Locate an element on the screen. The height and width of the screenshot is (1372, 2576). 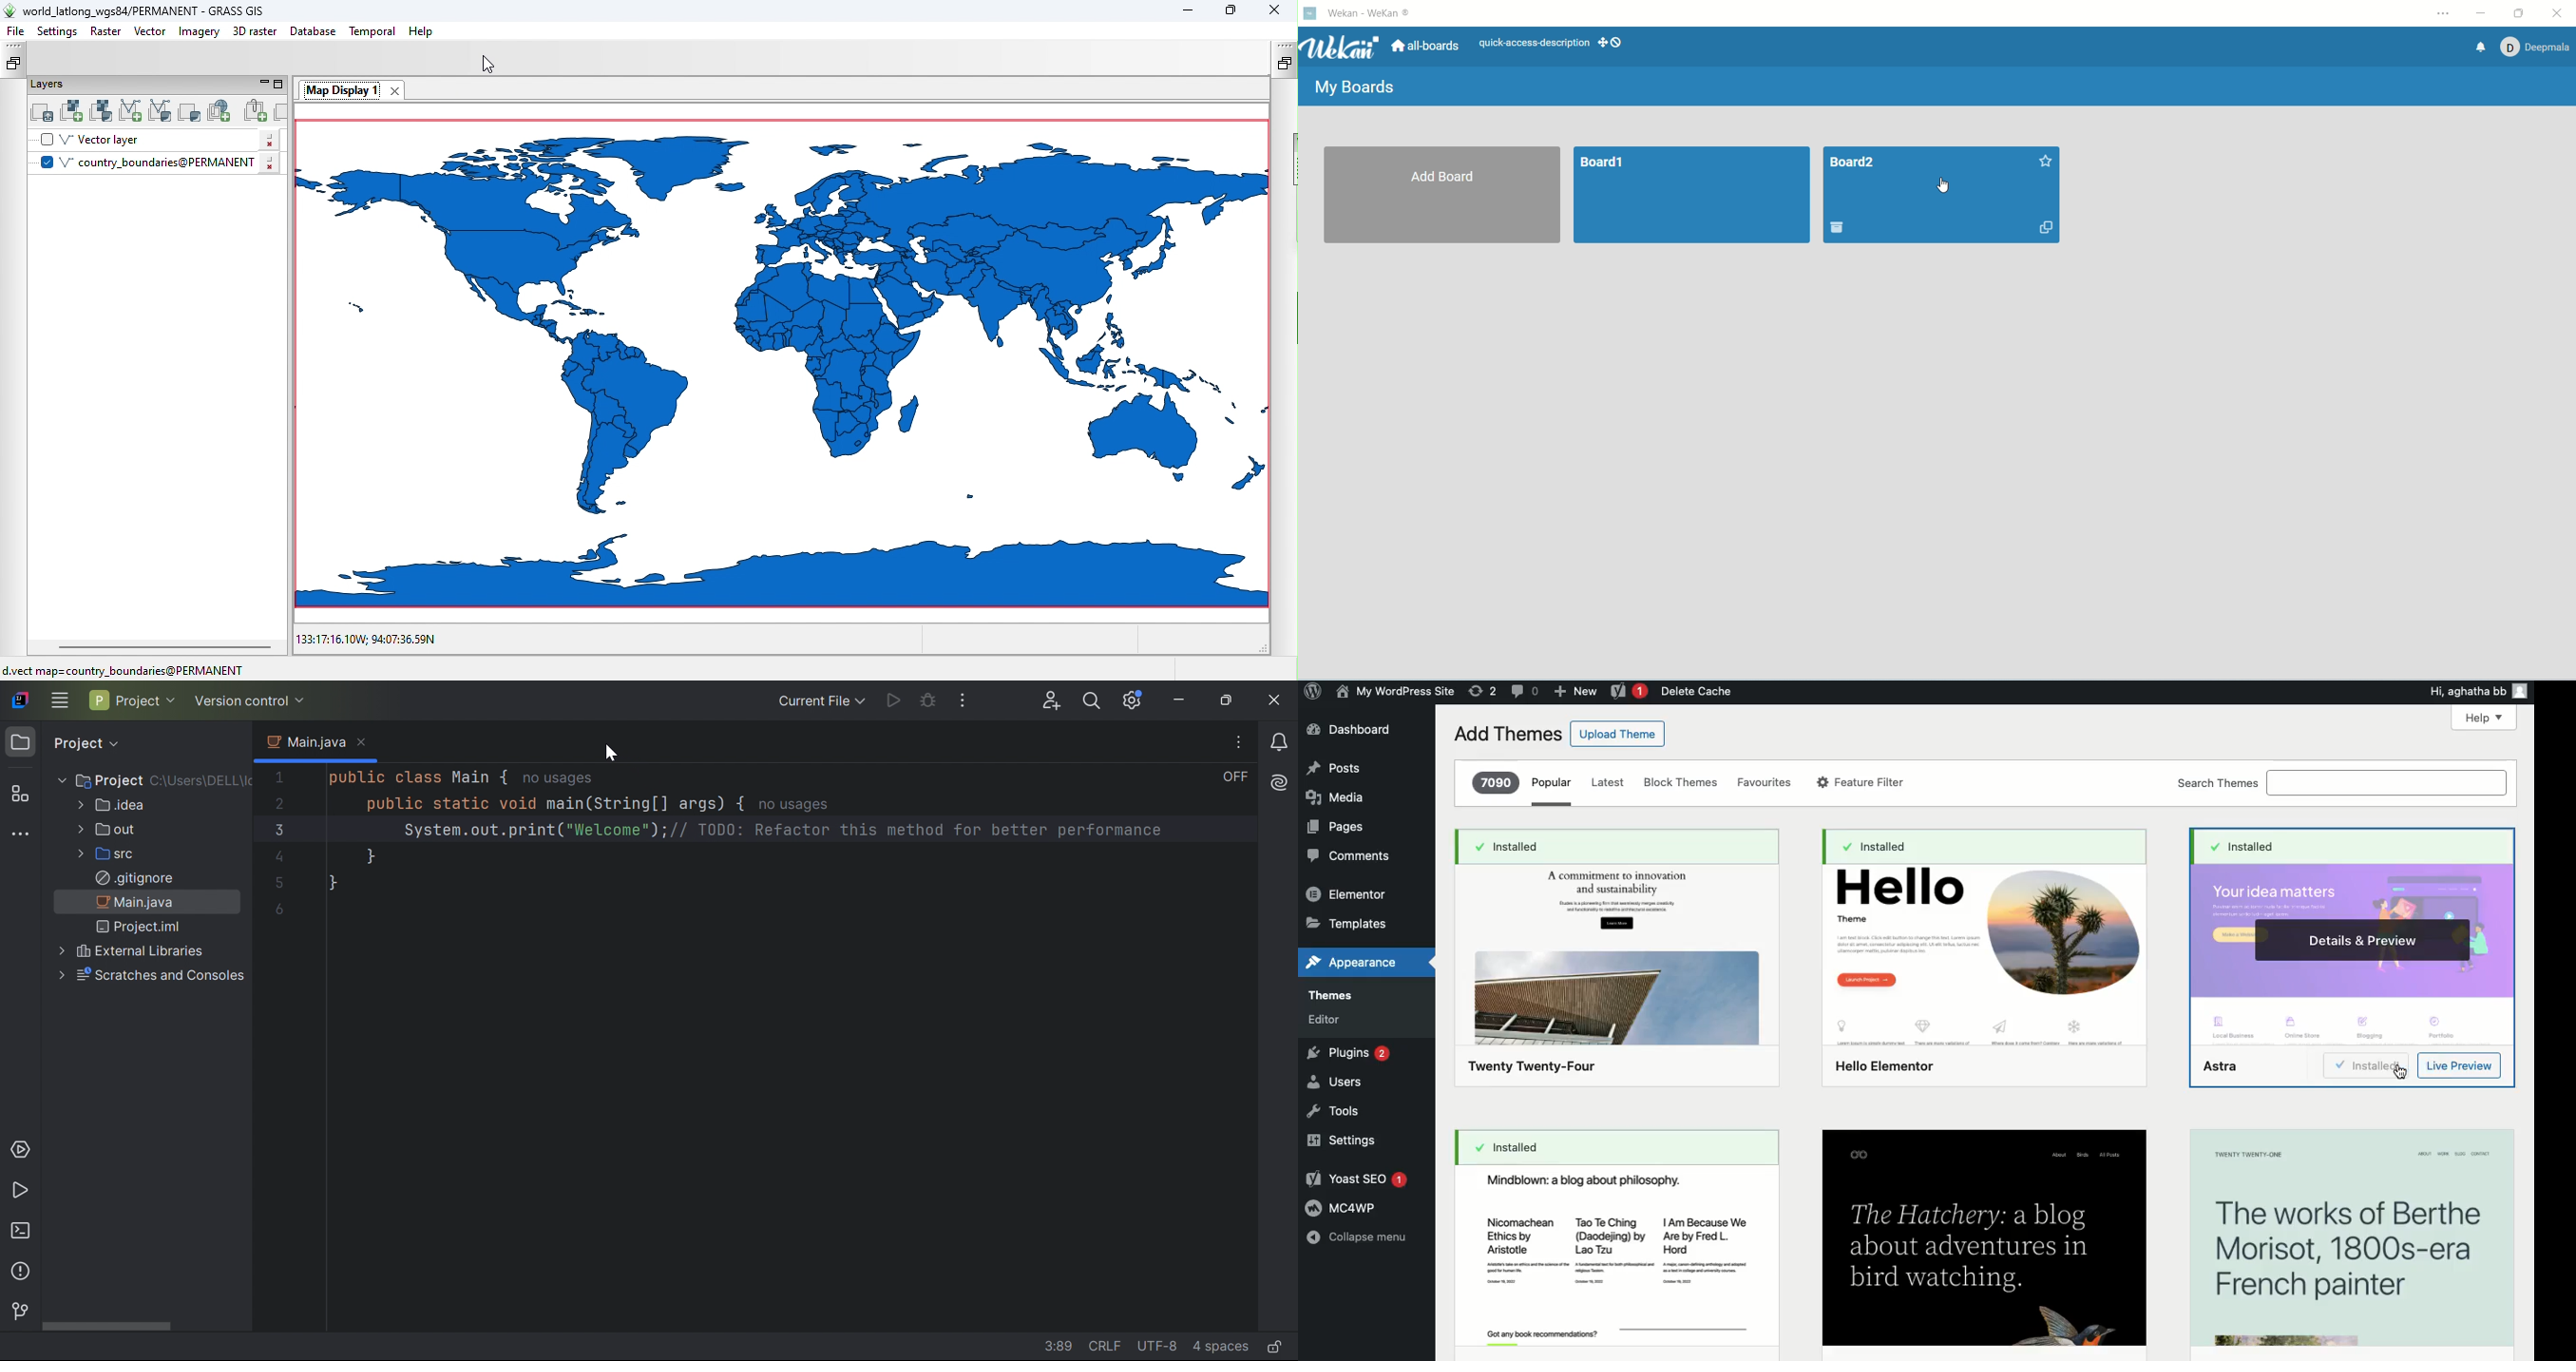
P is located at coordinates (97, 700).